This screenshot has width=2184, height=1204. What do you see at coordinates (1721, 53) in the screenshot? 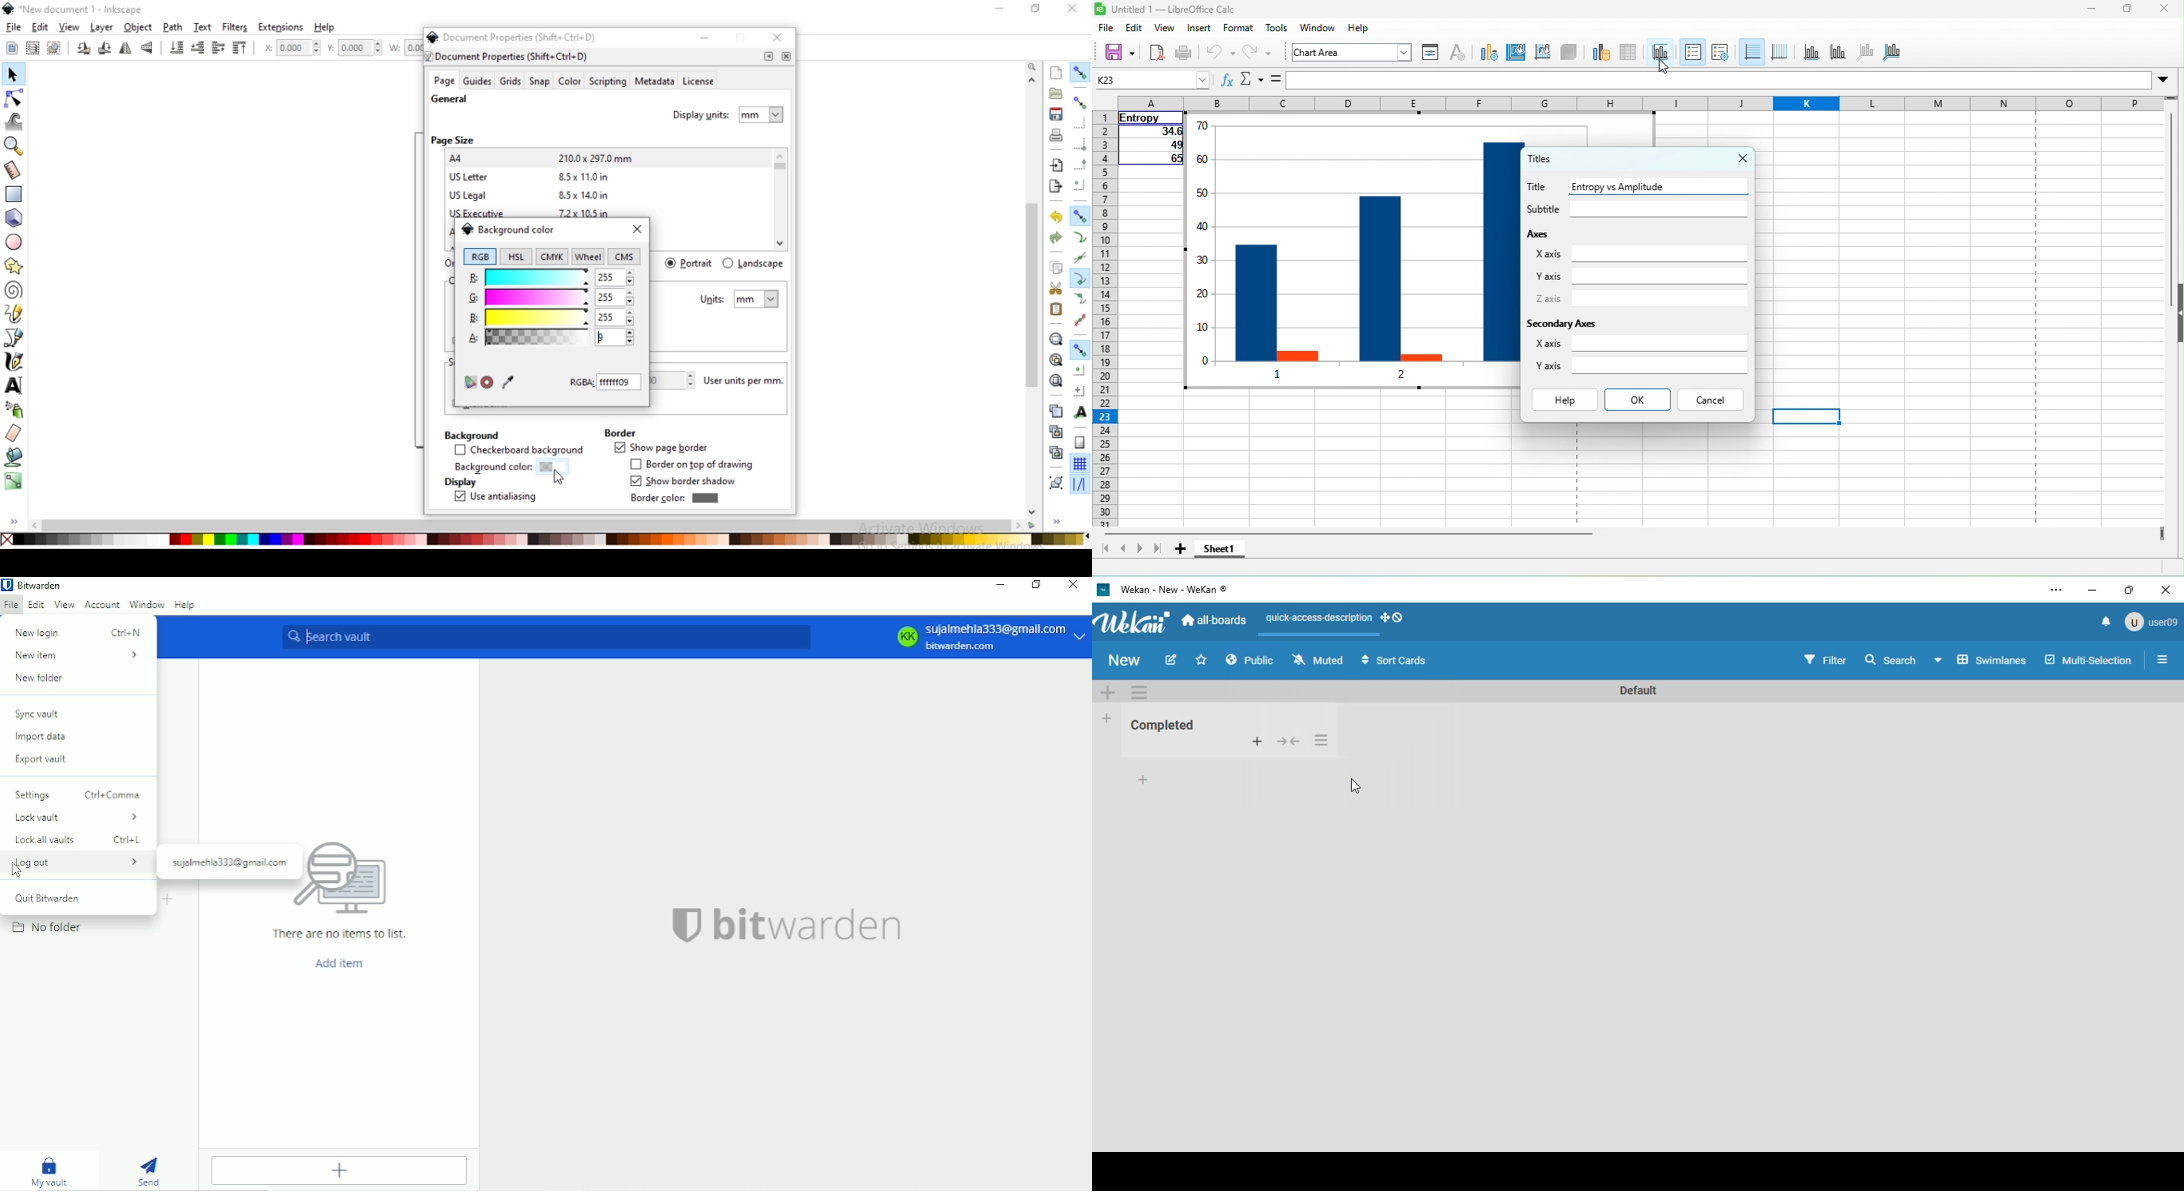
I see `legend` at bounding box center [1721, 53].